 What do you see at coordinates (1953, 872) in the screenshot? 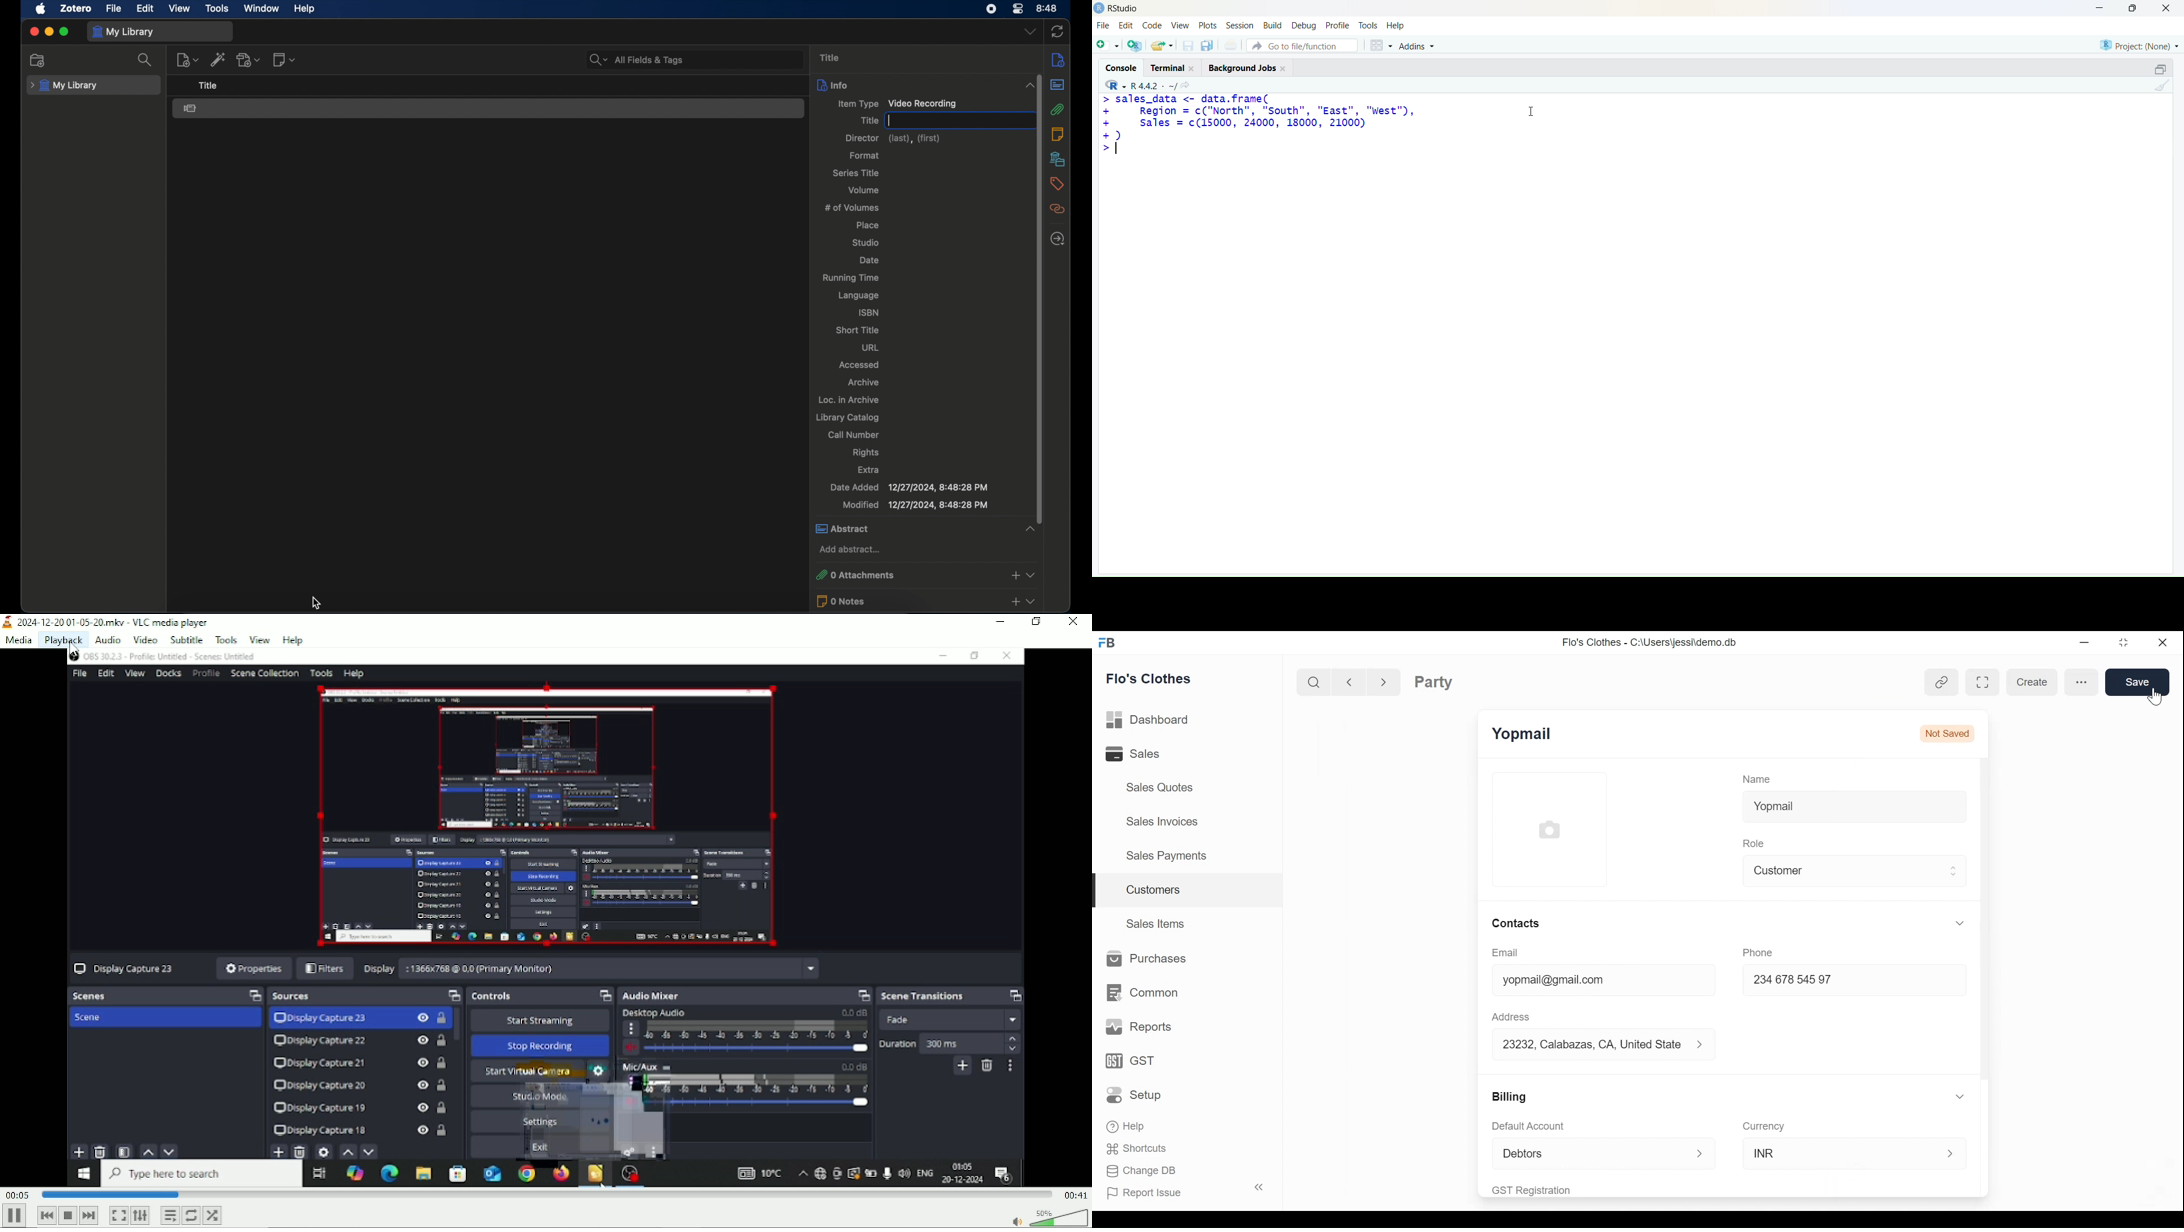
I see `Expand` at bounding box center [1953, 872].